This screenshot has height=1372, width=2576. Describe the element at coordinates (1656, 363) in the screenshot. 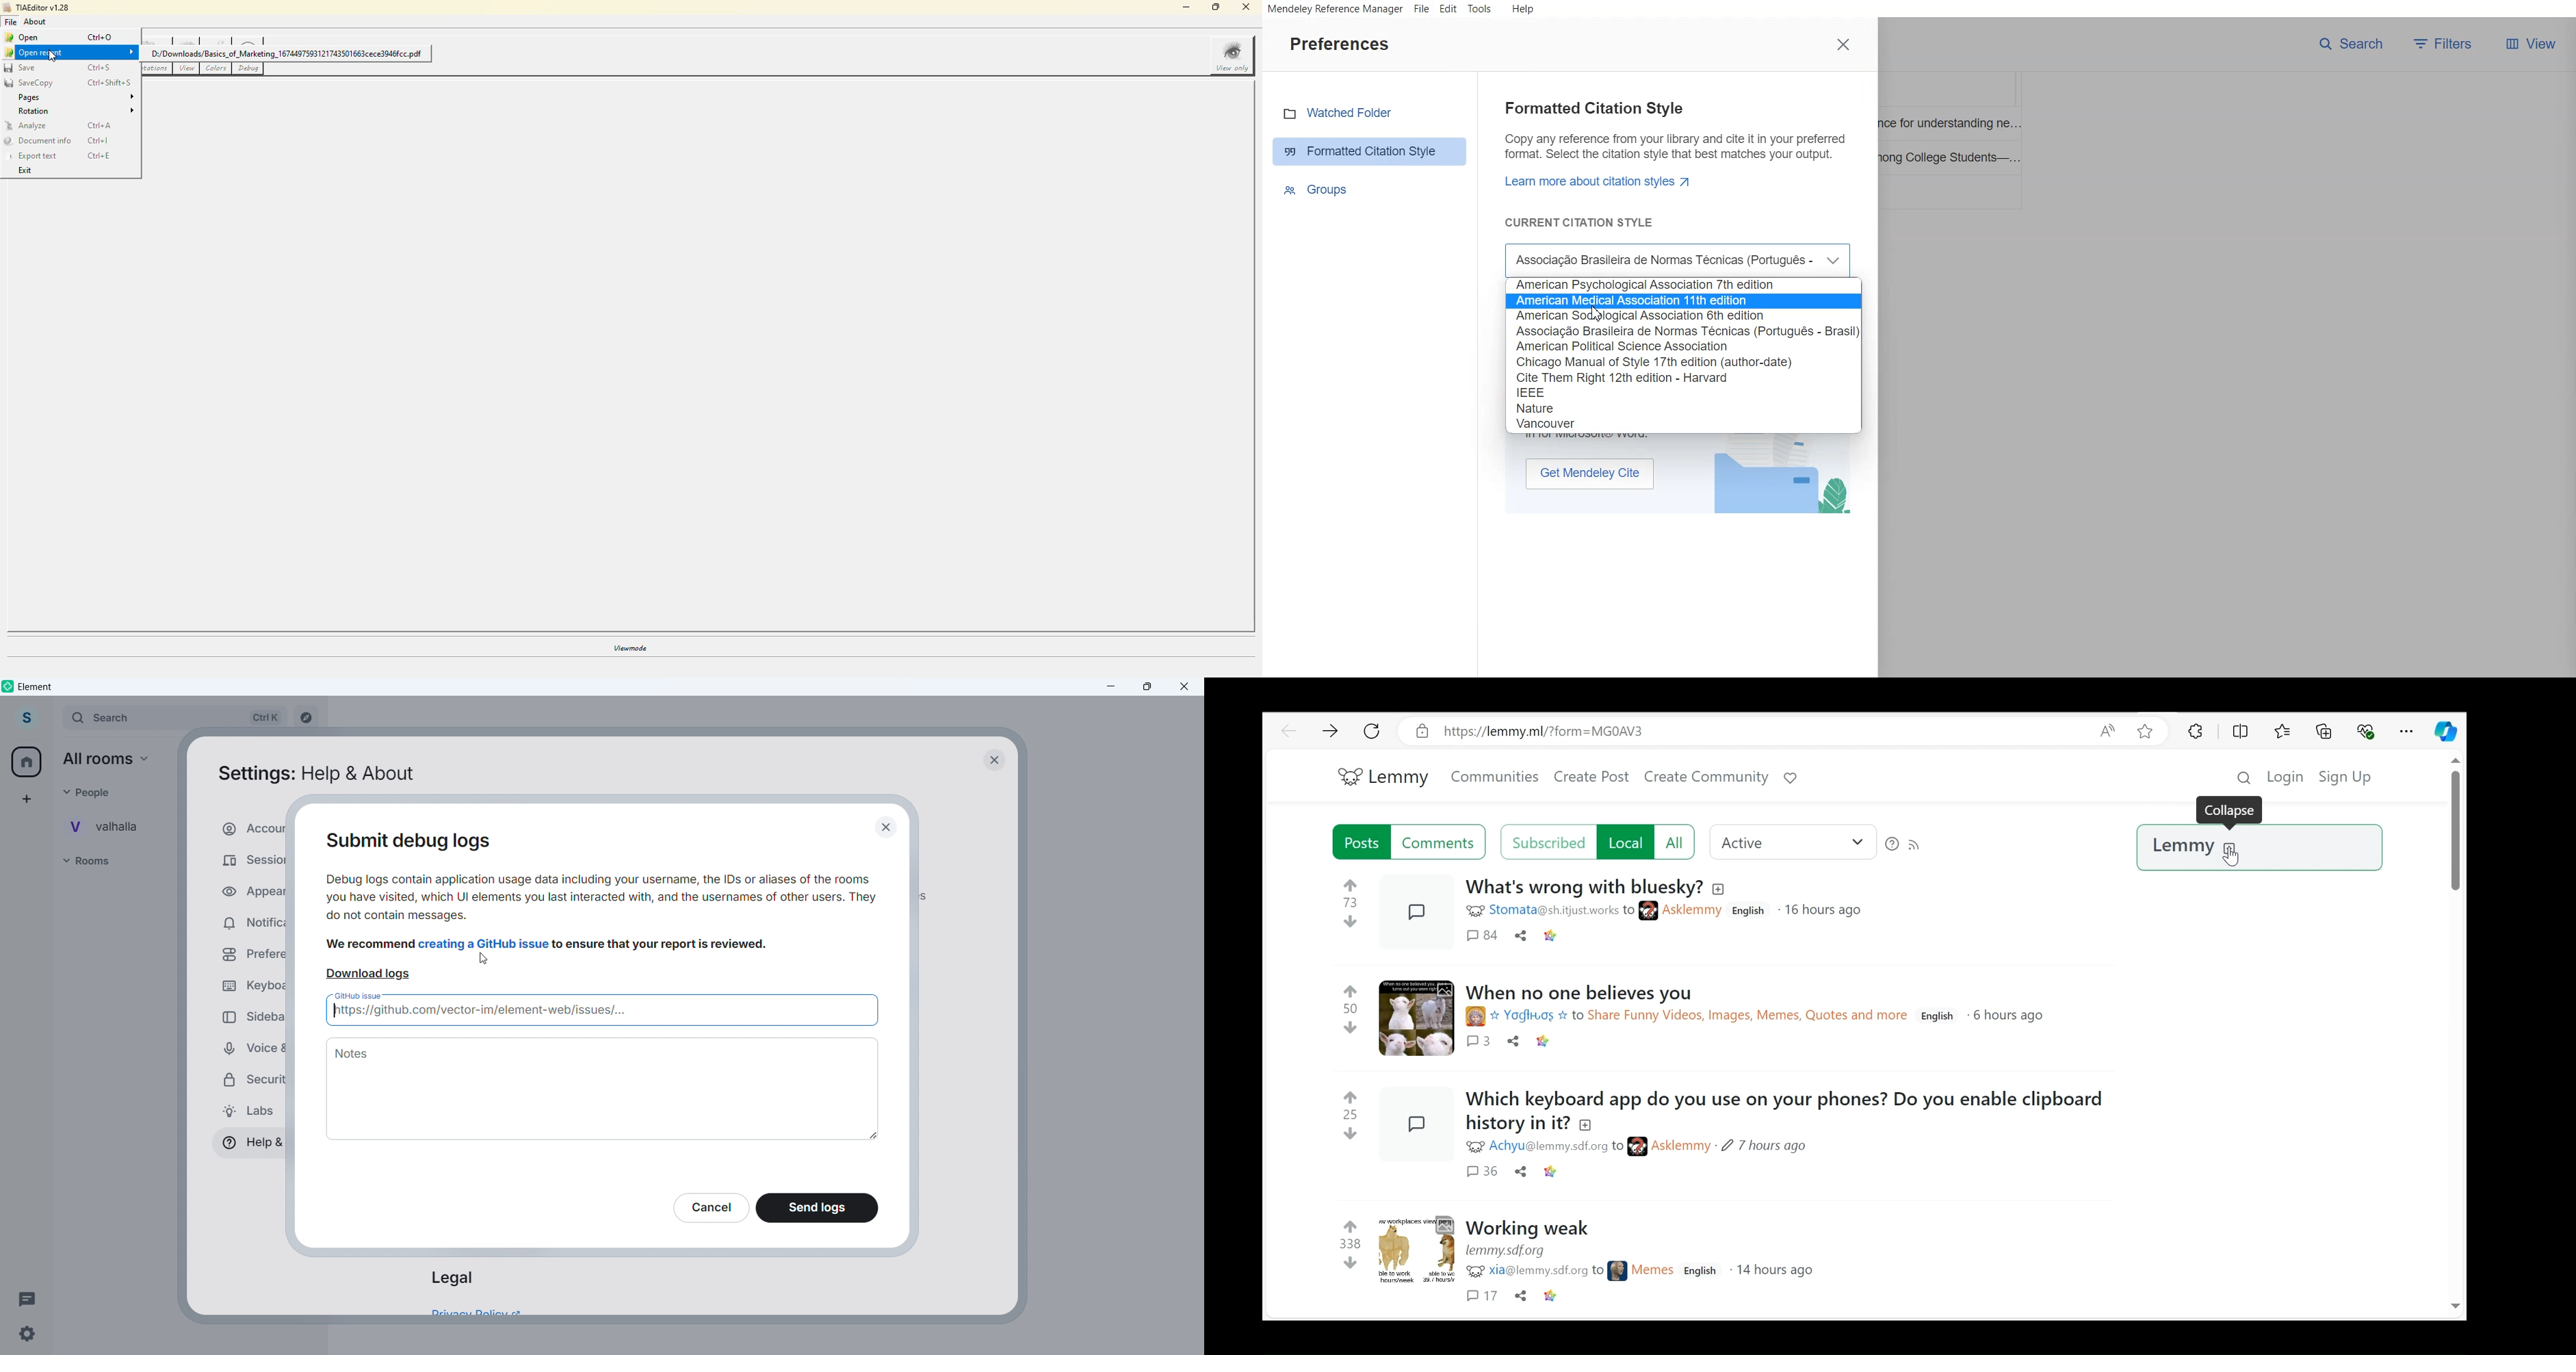

I see `Citation` at that location.